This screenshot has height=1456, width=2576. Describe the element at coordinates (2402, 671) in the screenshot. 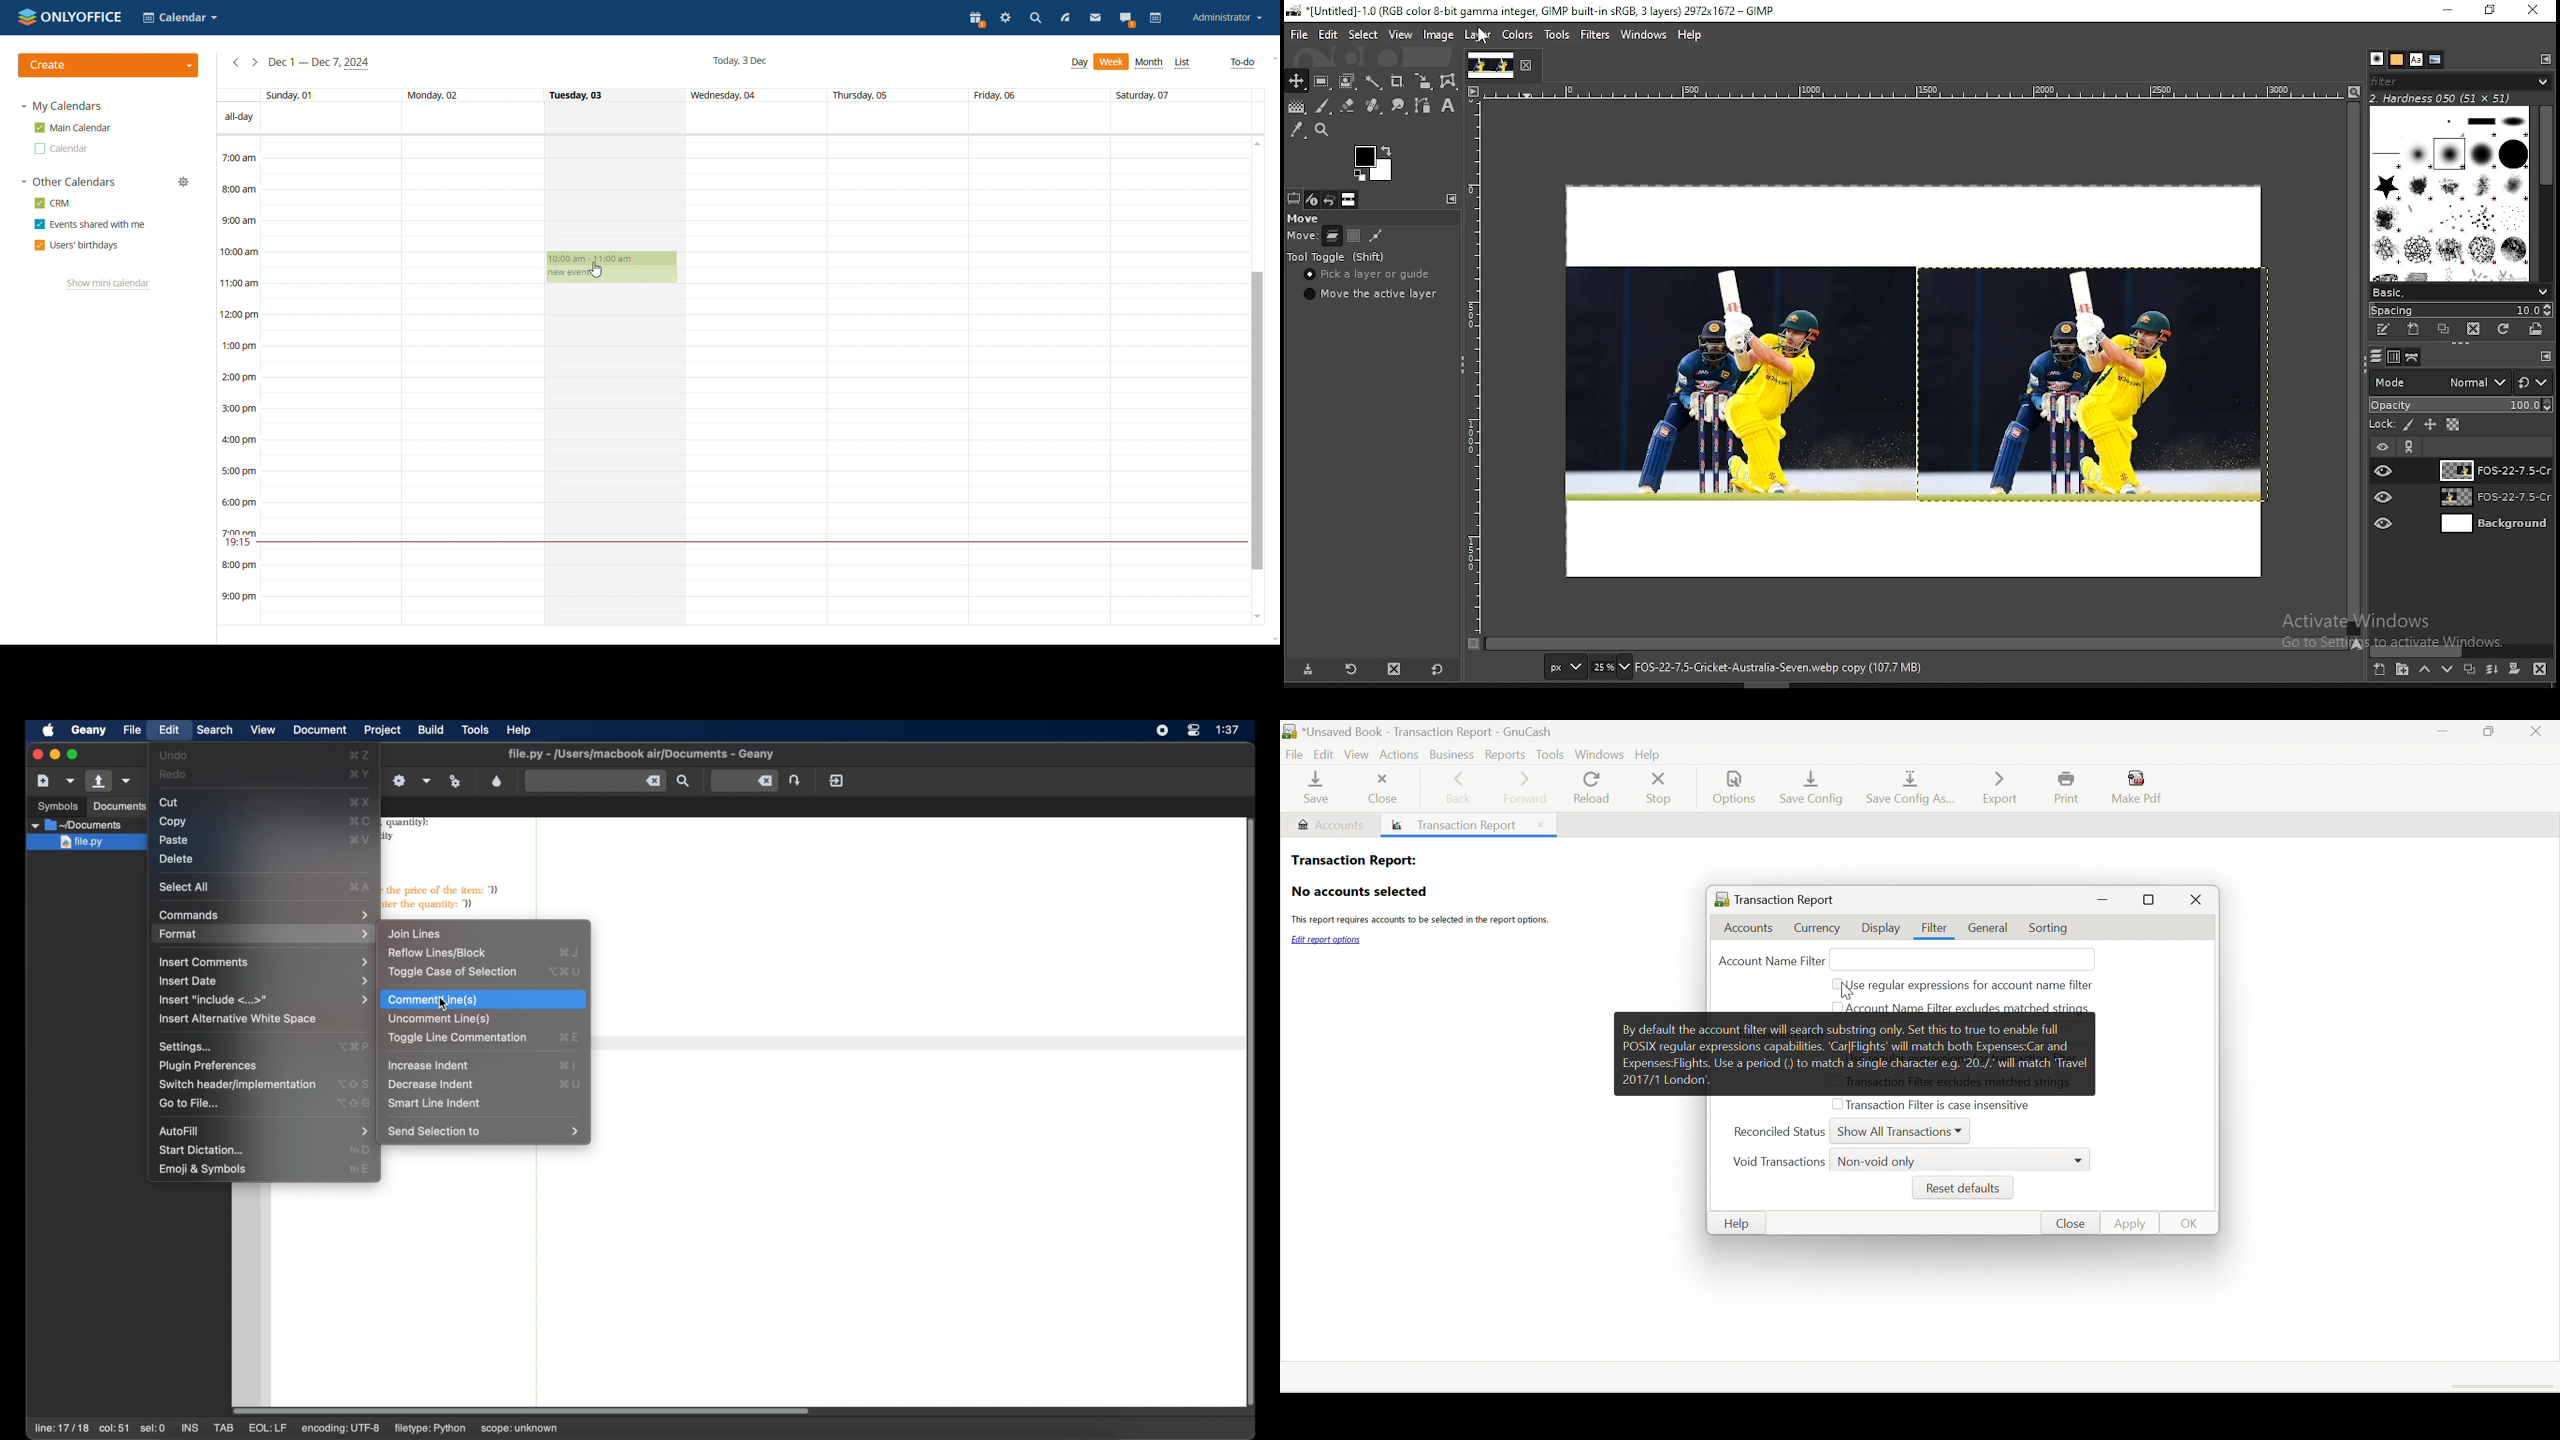

I see `new layer group` at that location.